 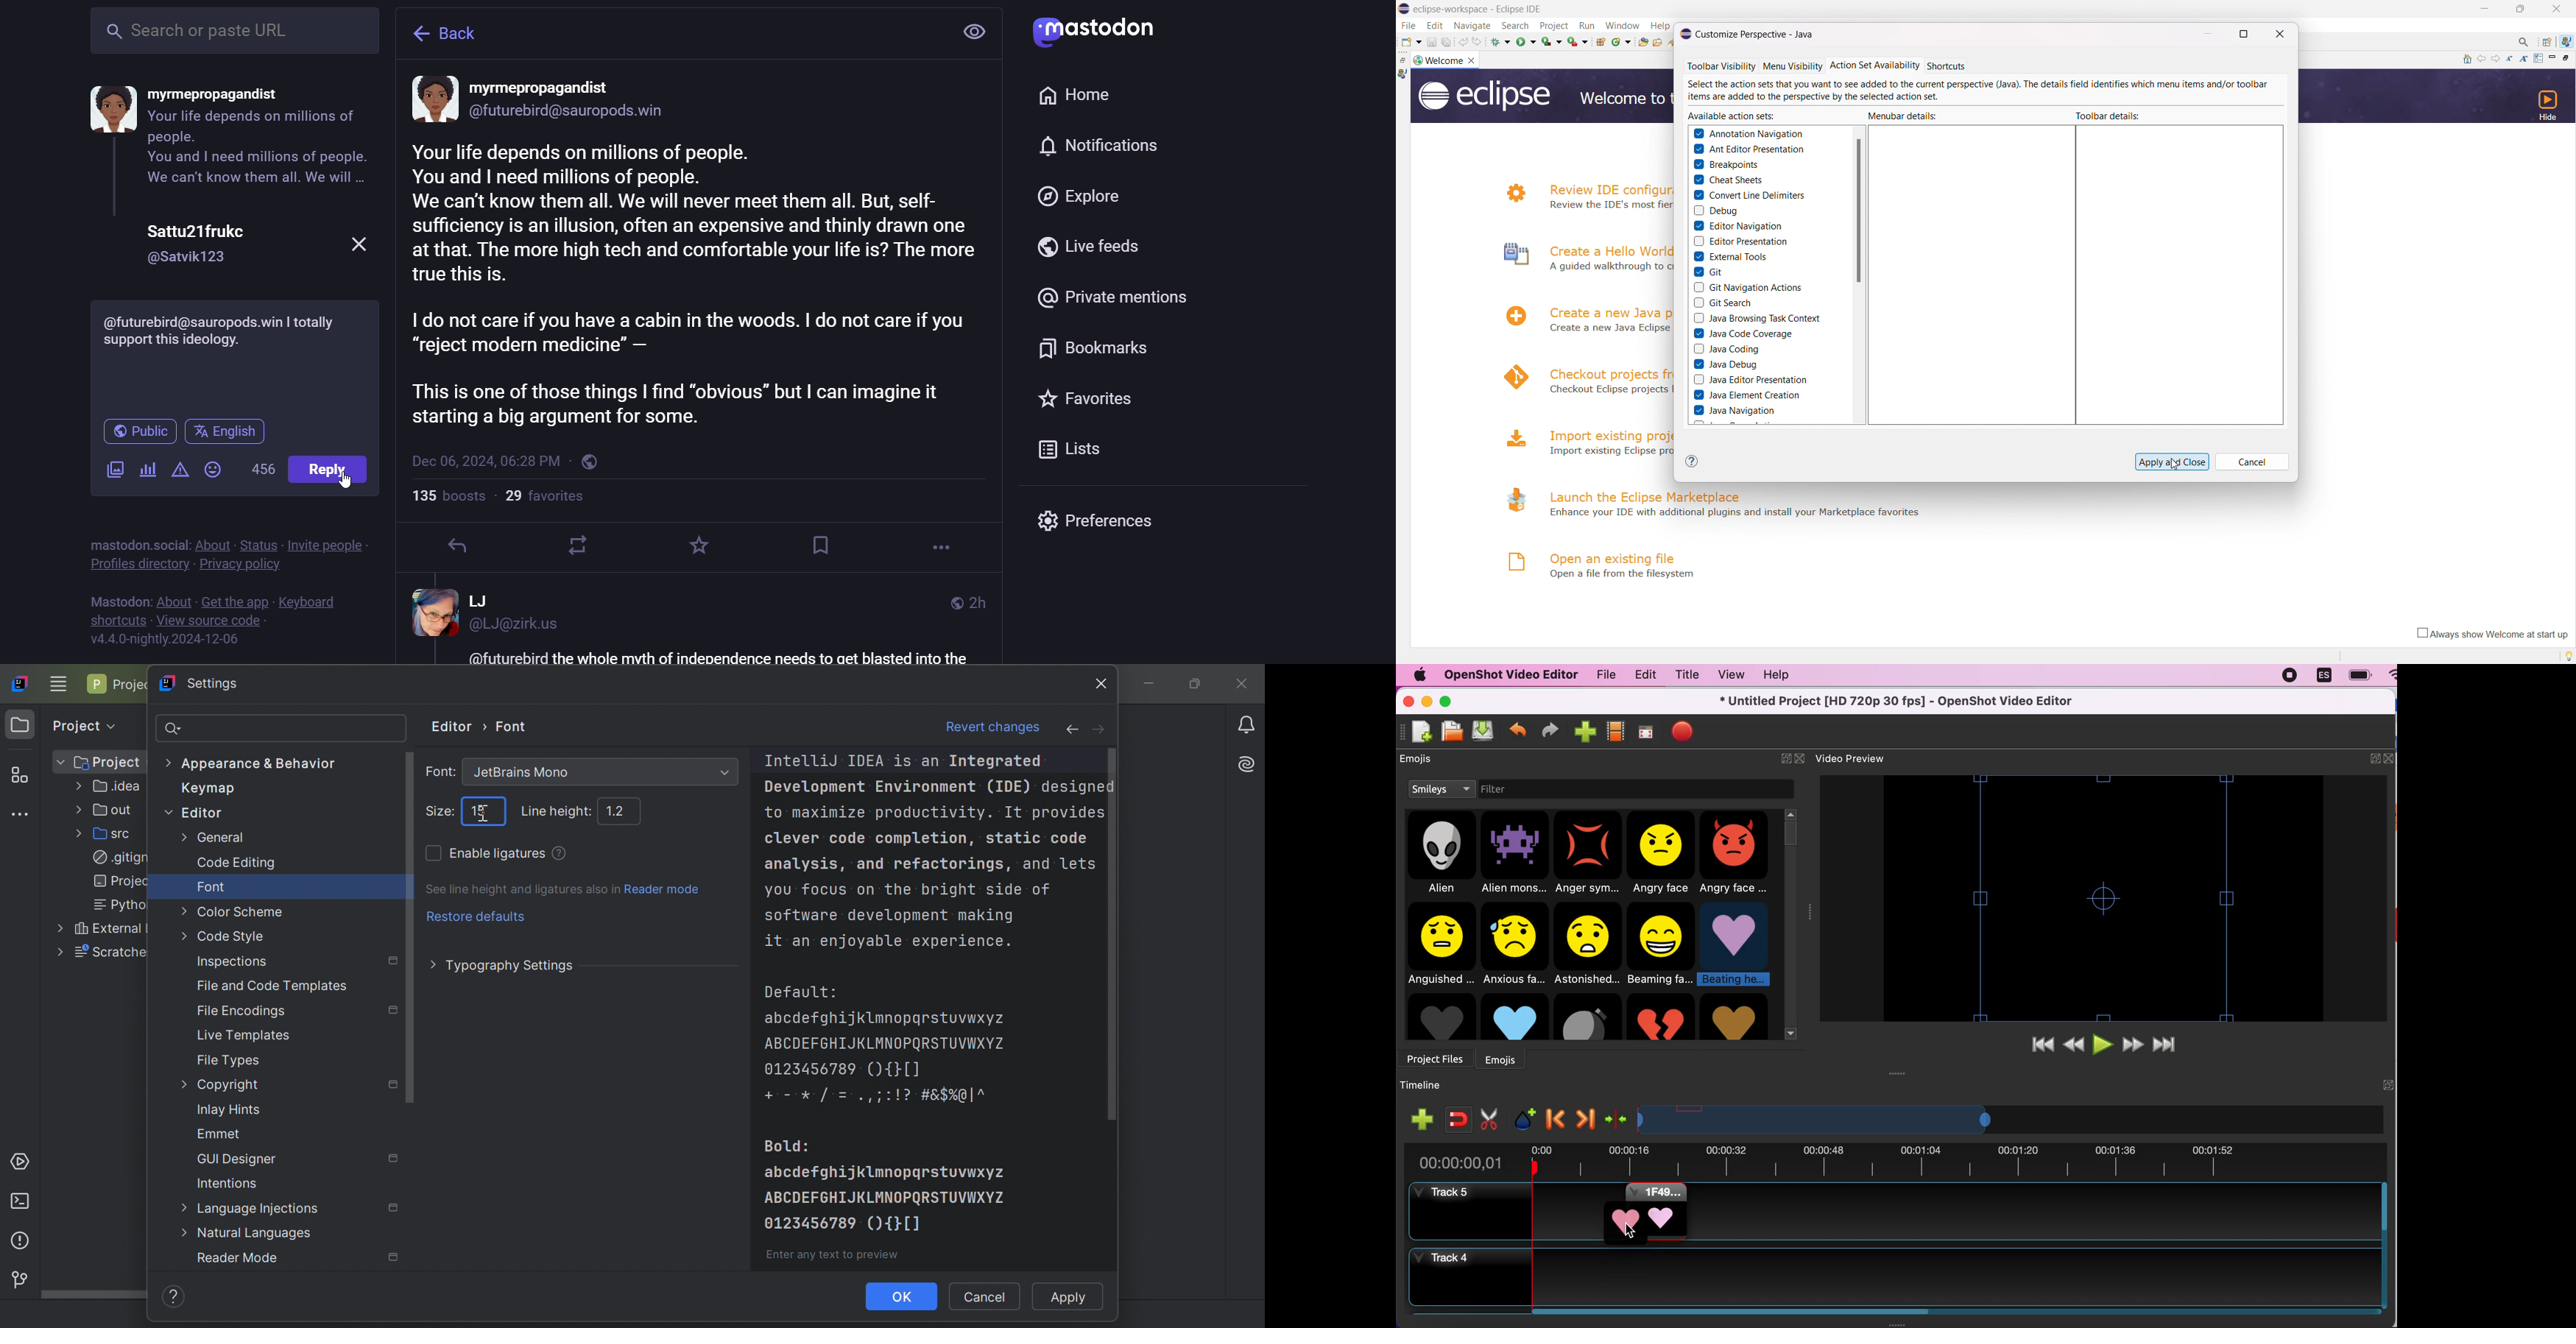 I want to click on java, so click(x=2568, y=41).